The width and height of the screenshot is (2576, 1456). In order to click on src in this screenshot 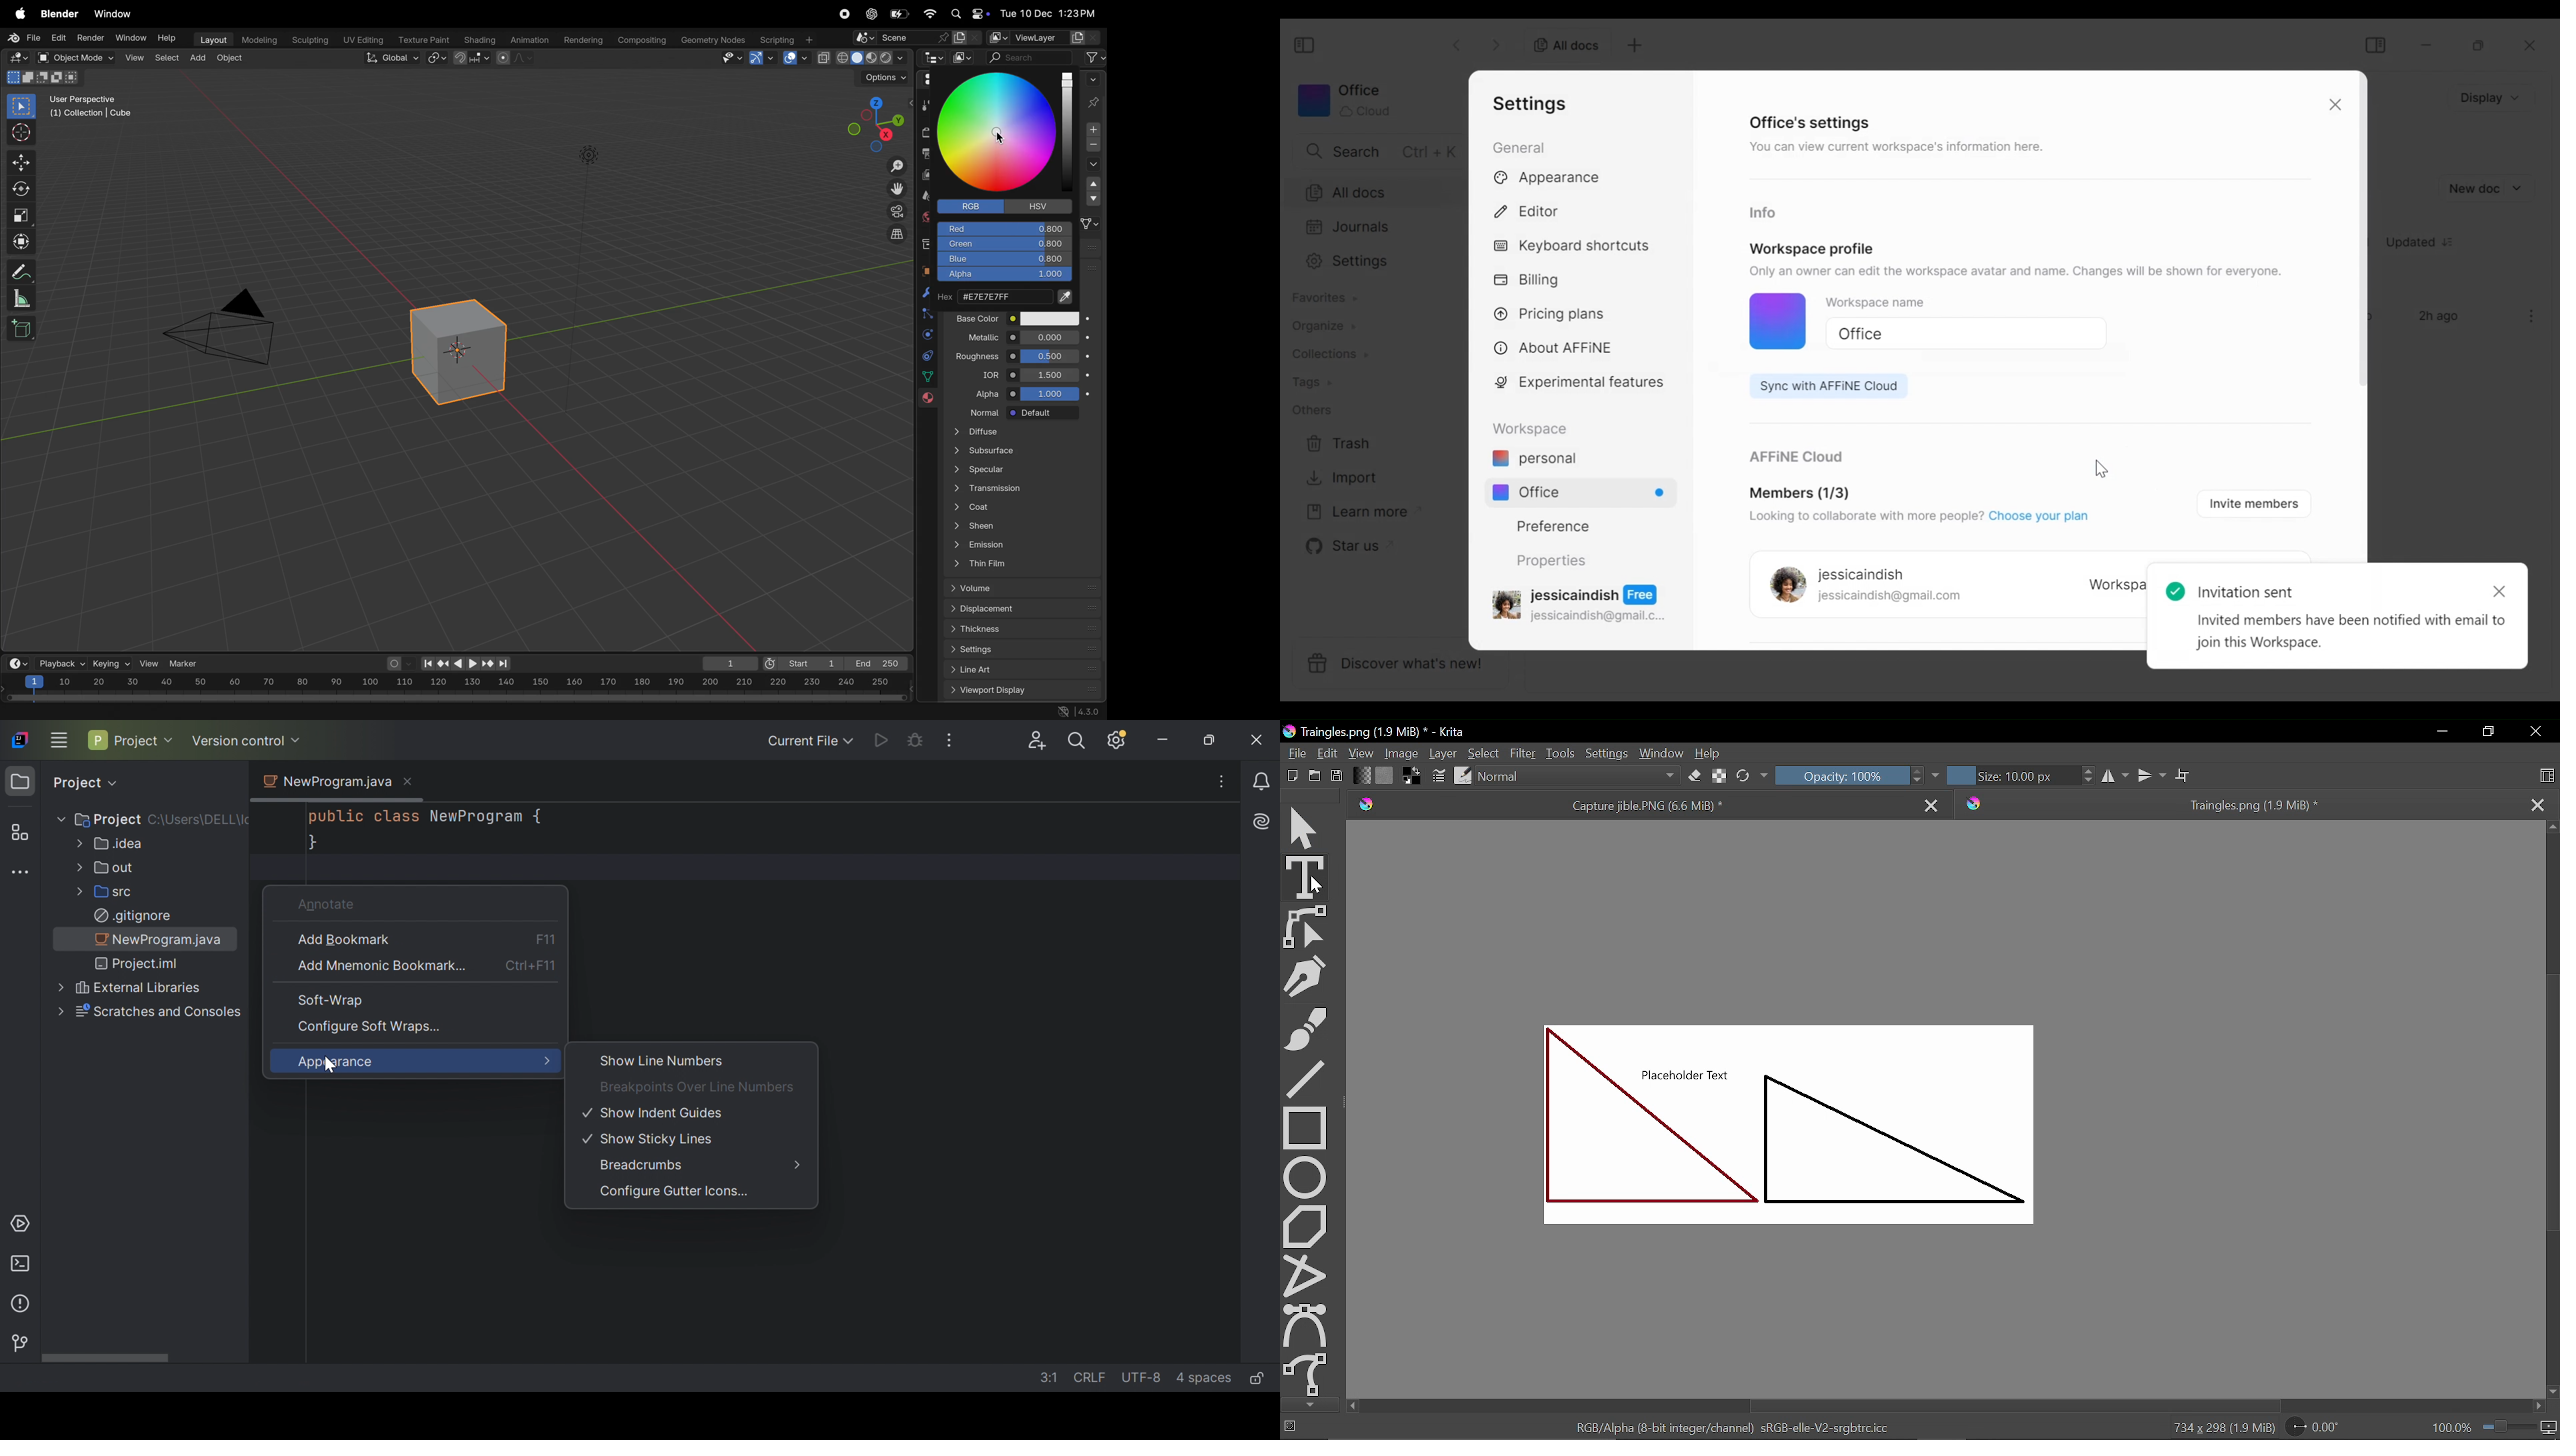, I will do `click(118, 891)`.